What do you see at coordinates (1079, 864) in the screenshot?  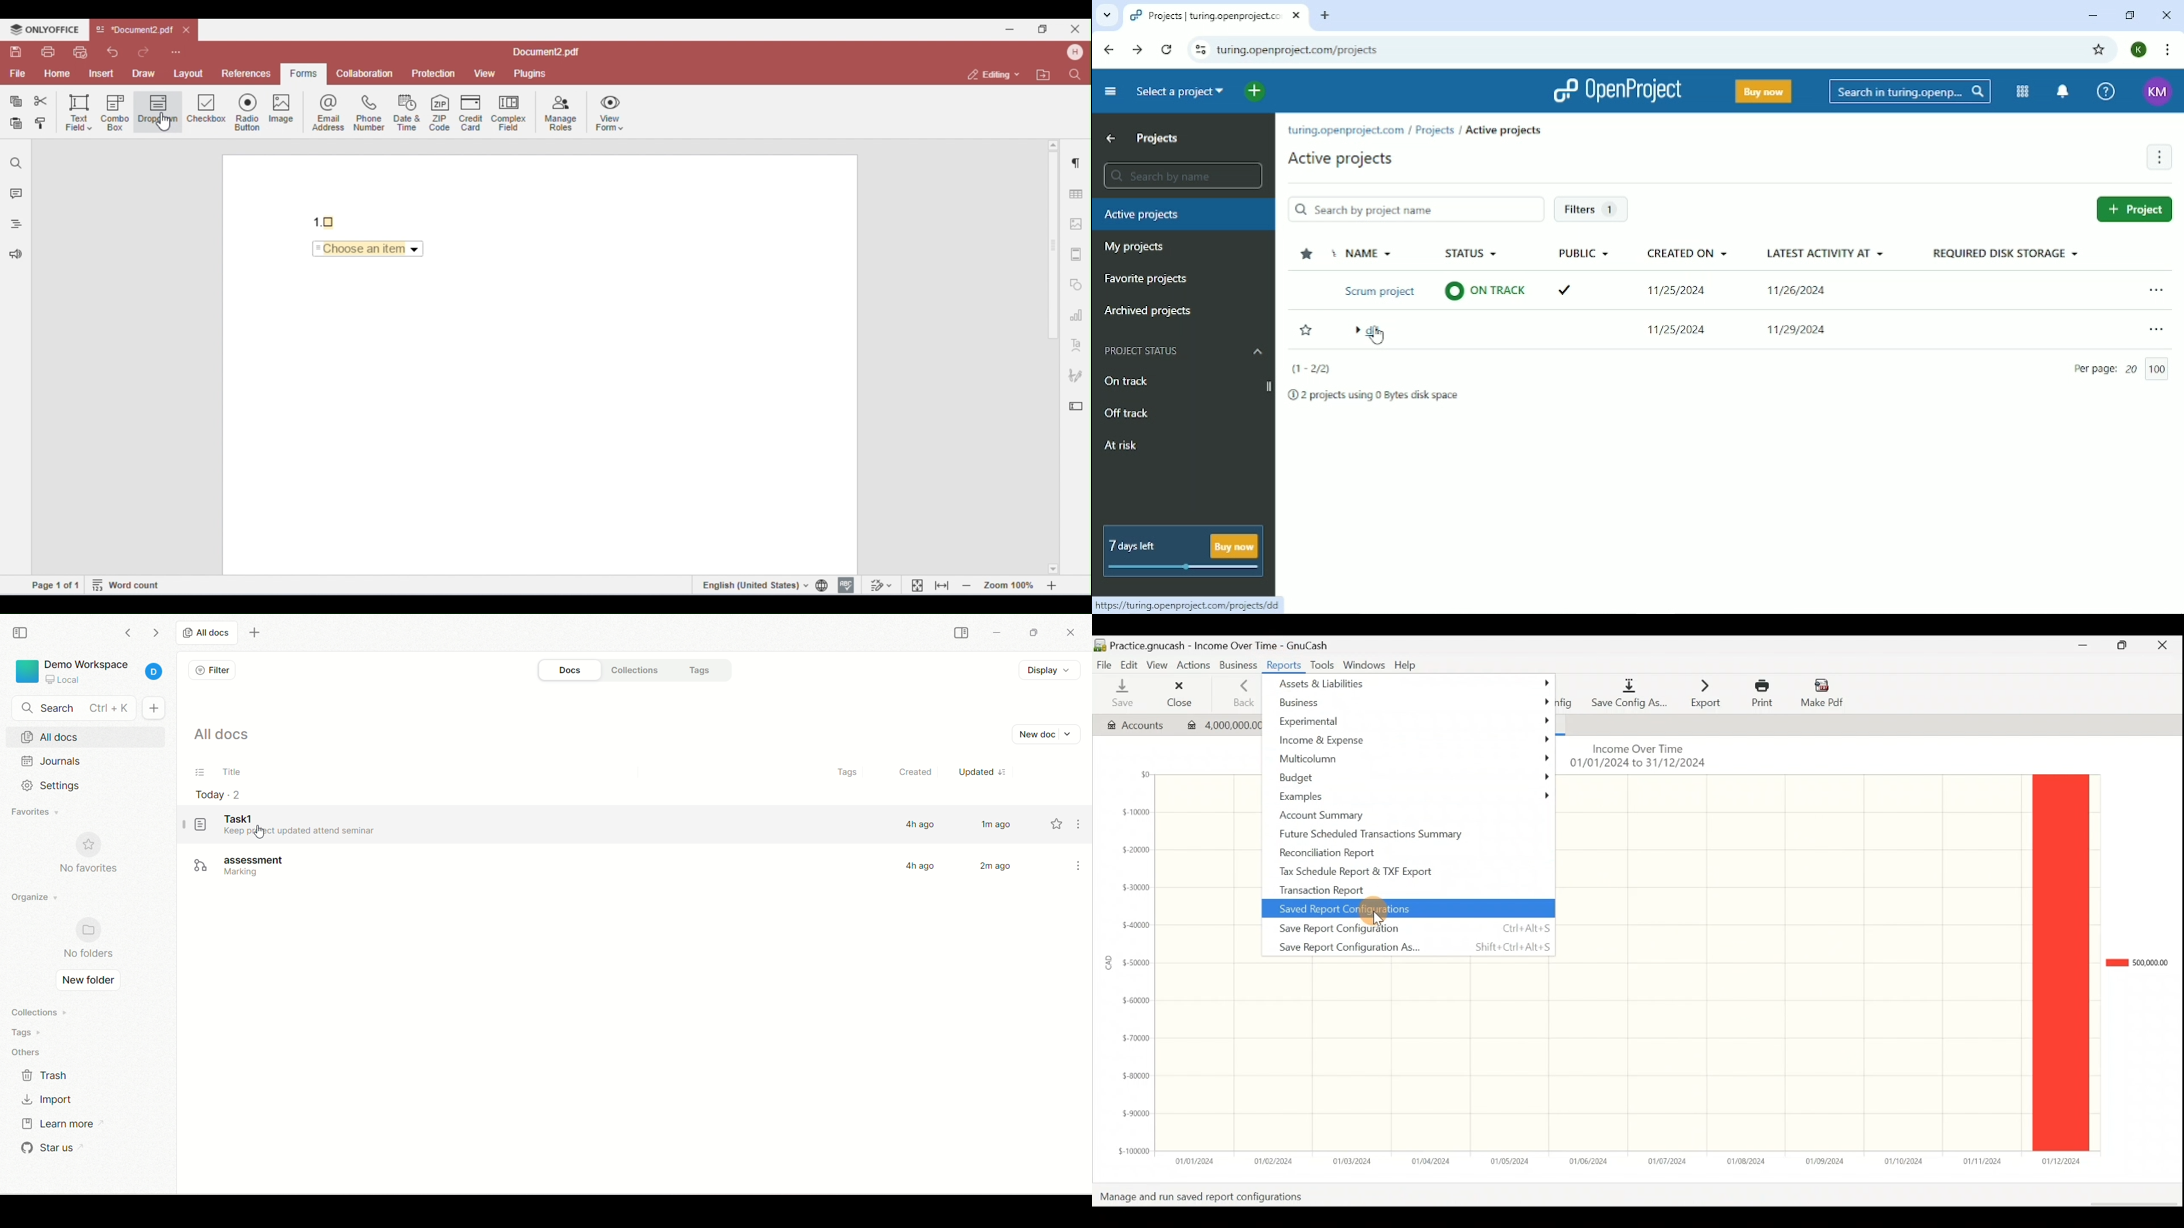 I see `more options` at bounding box center [1079, 864].